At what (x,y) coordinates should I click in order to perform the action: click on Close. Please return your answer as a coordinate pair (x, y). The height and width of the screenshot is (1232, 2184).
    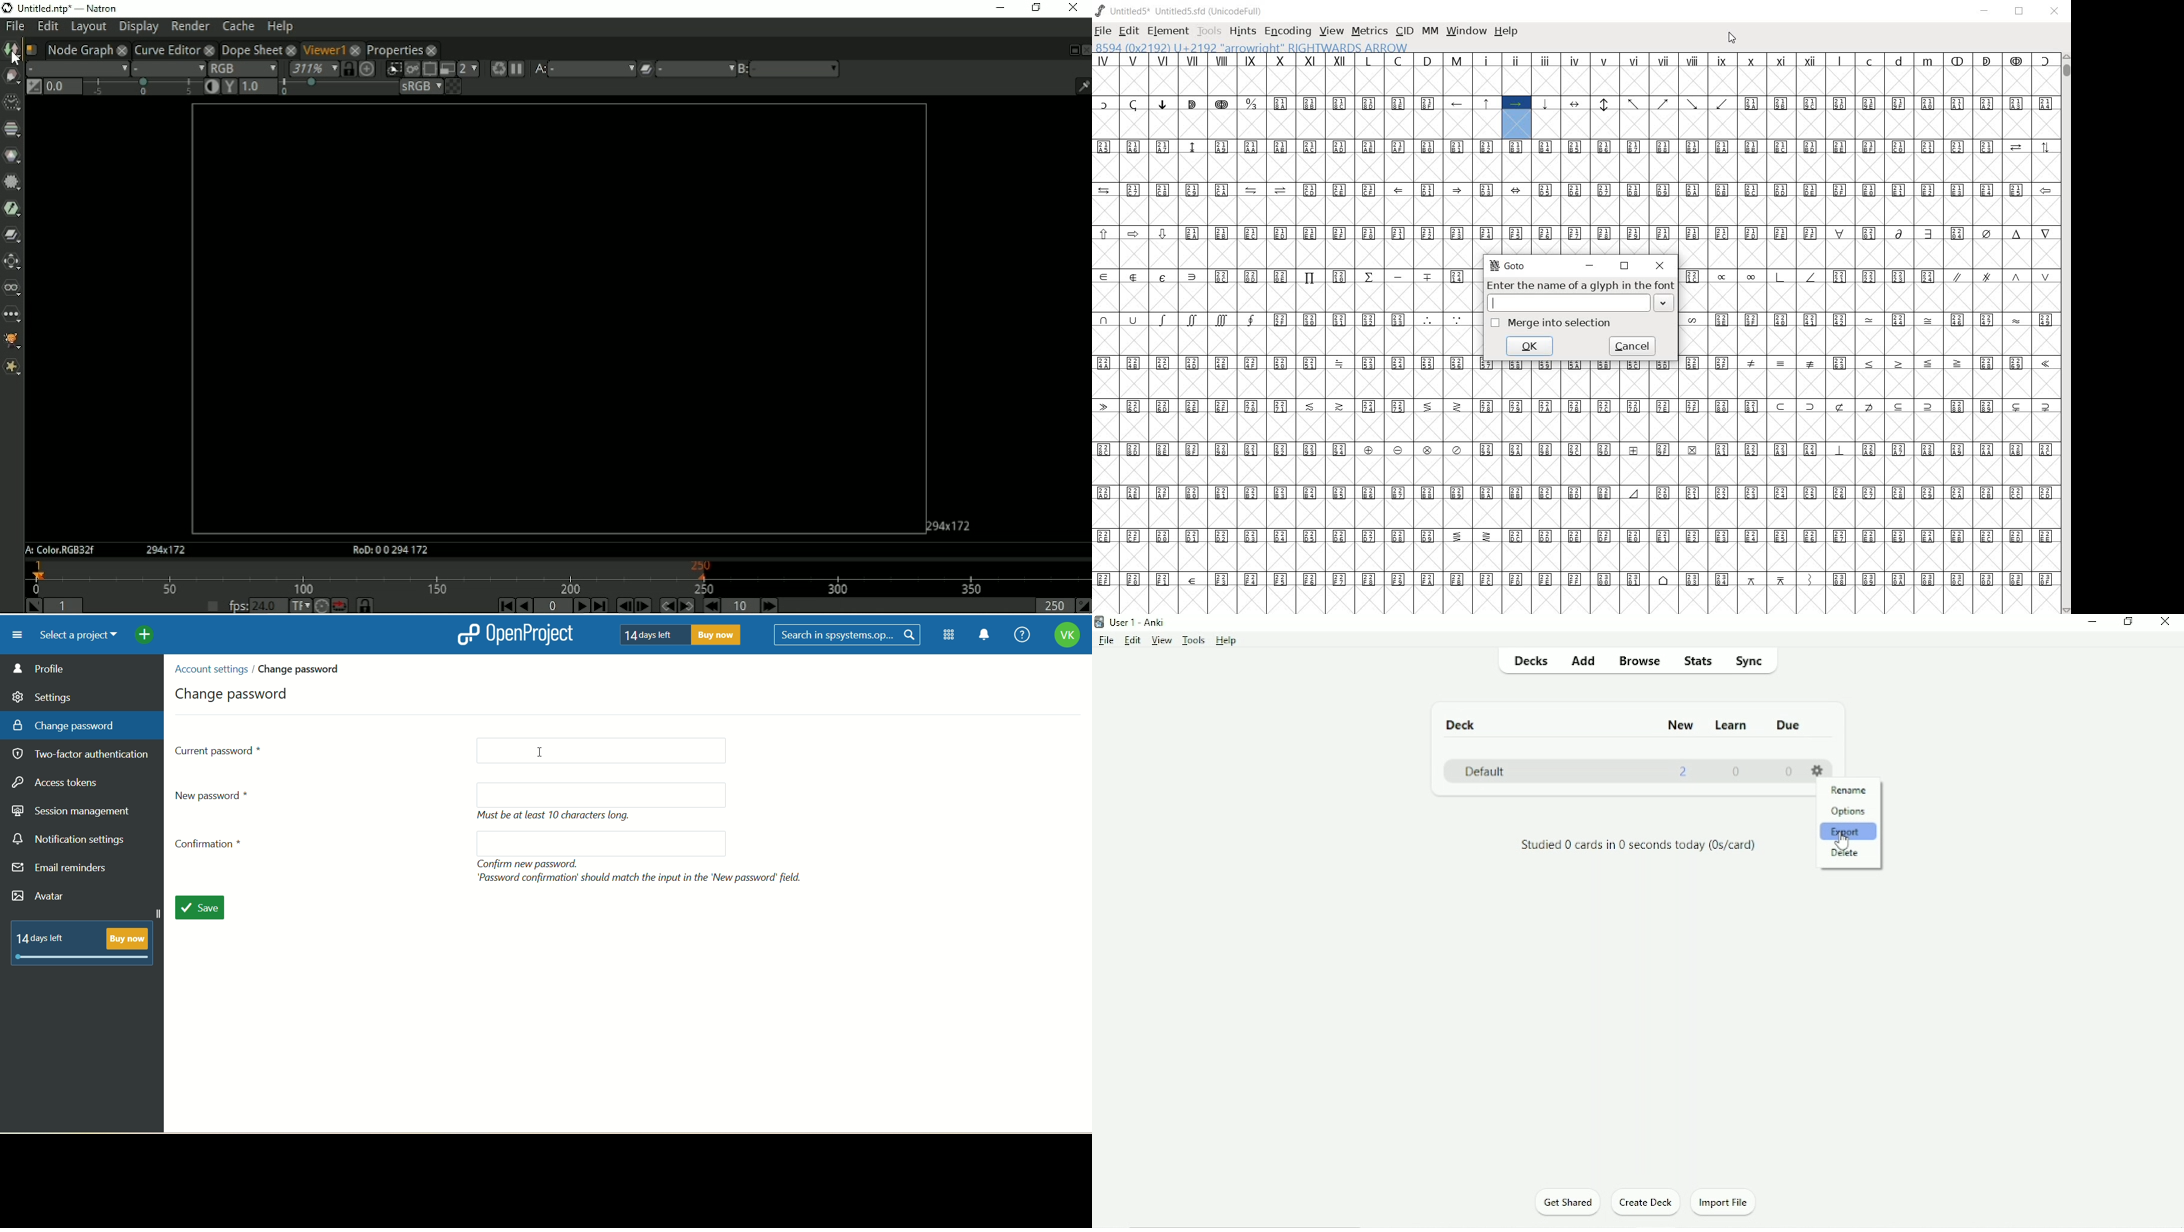
    Looking at the image, I should click on (2164, 623).